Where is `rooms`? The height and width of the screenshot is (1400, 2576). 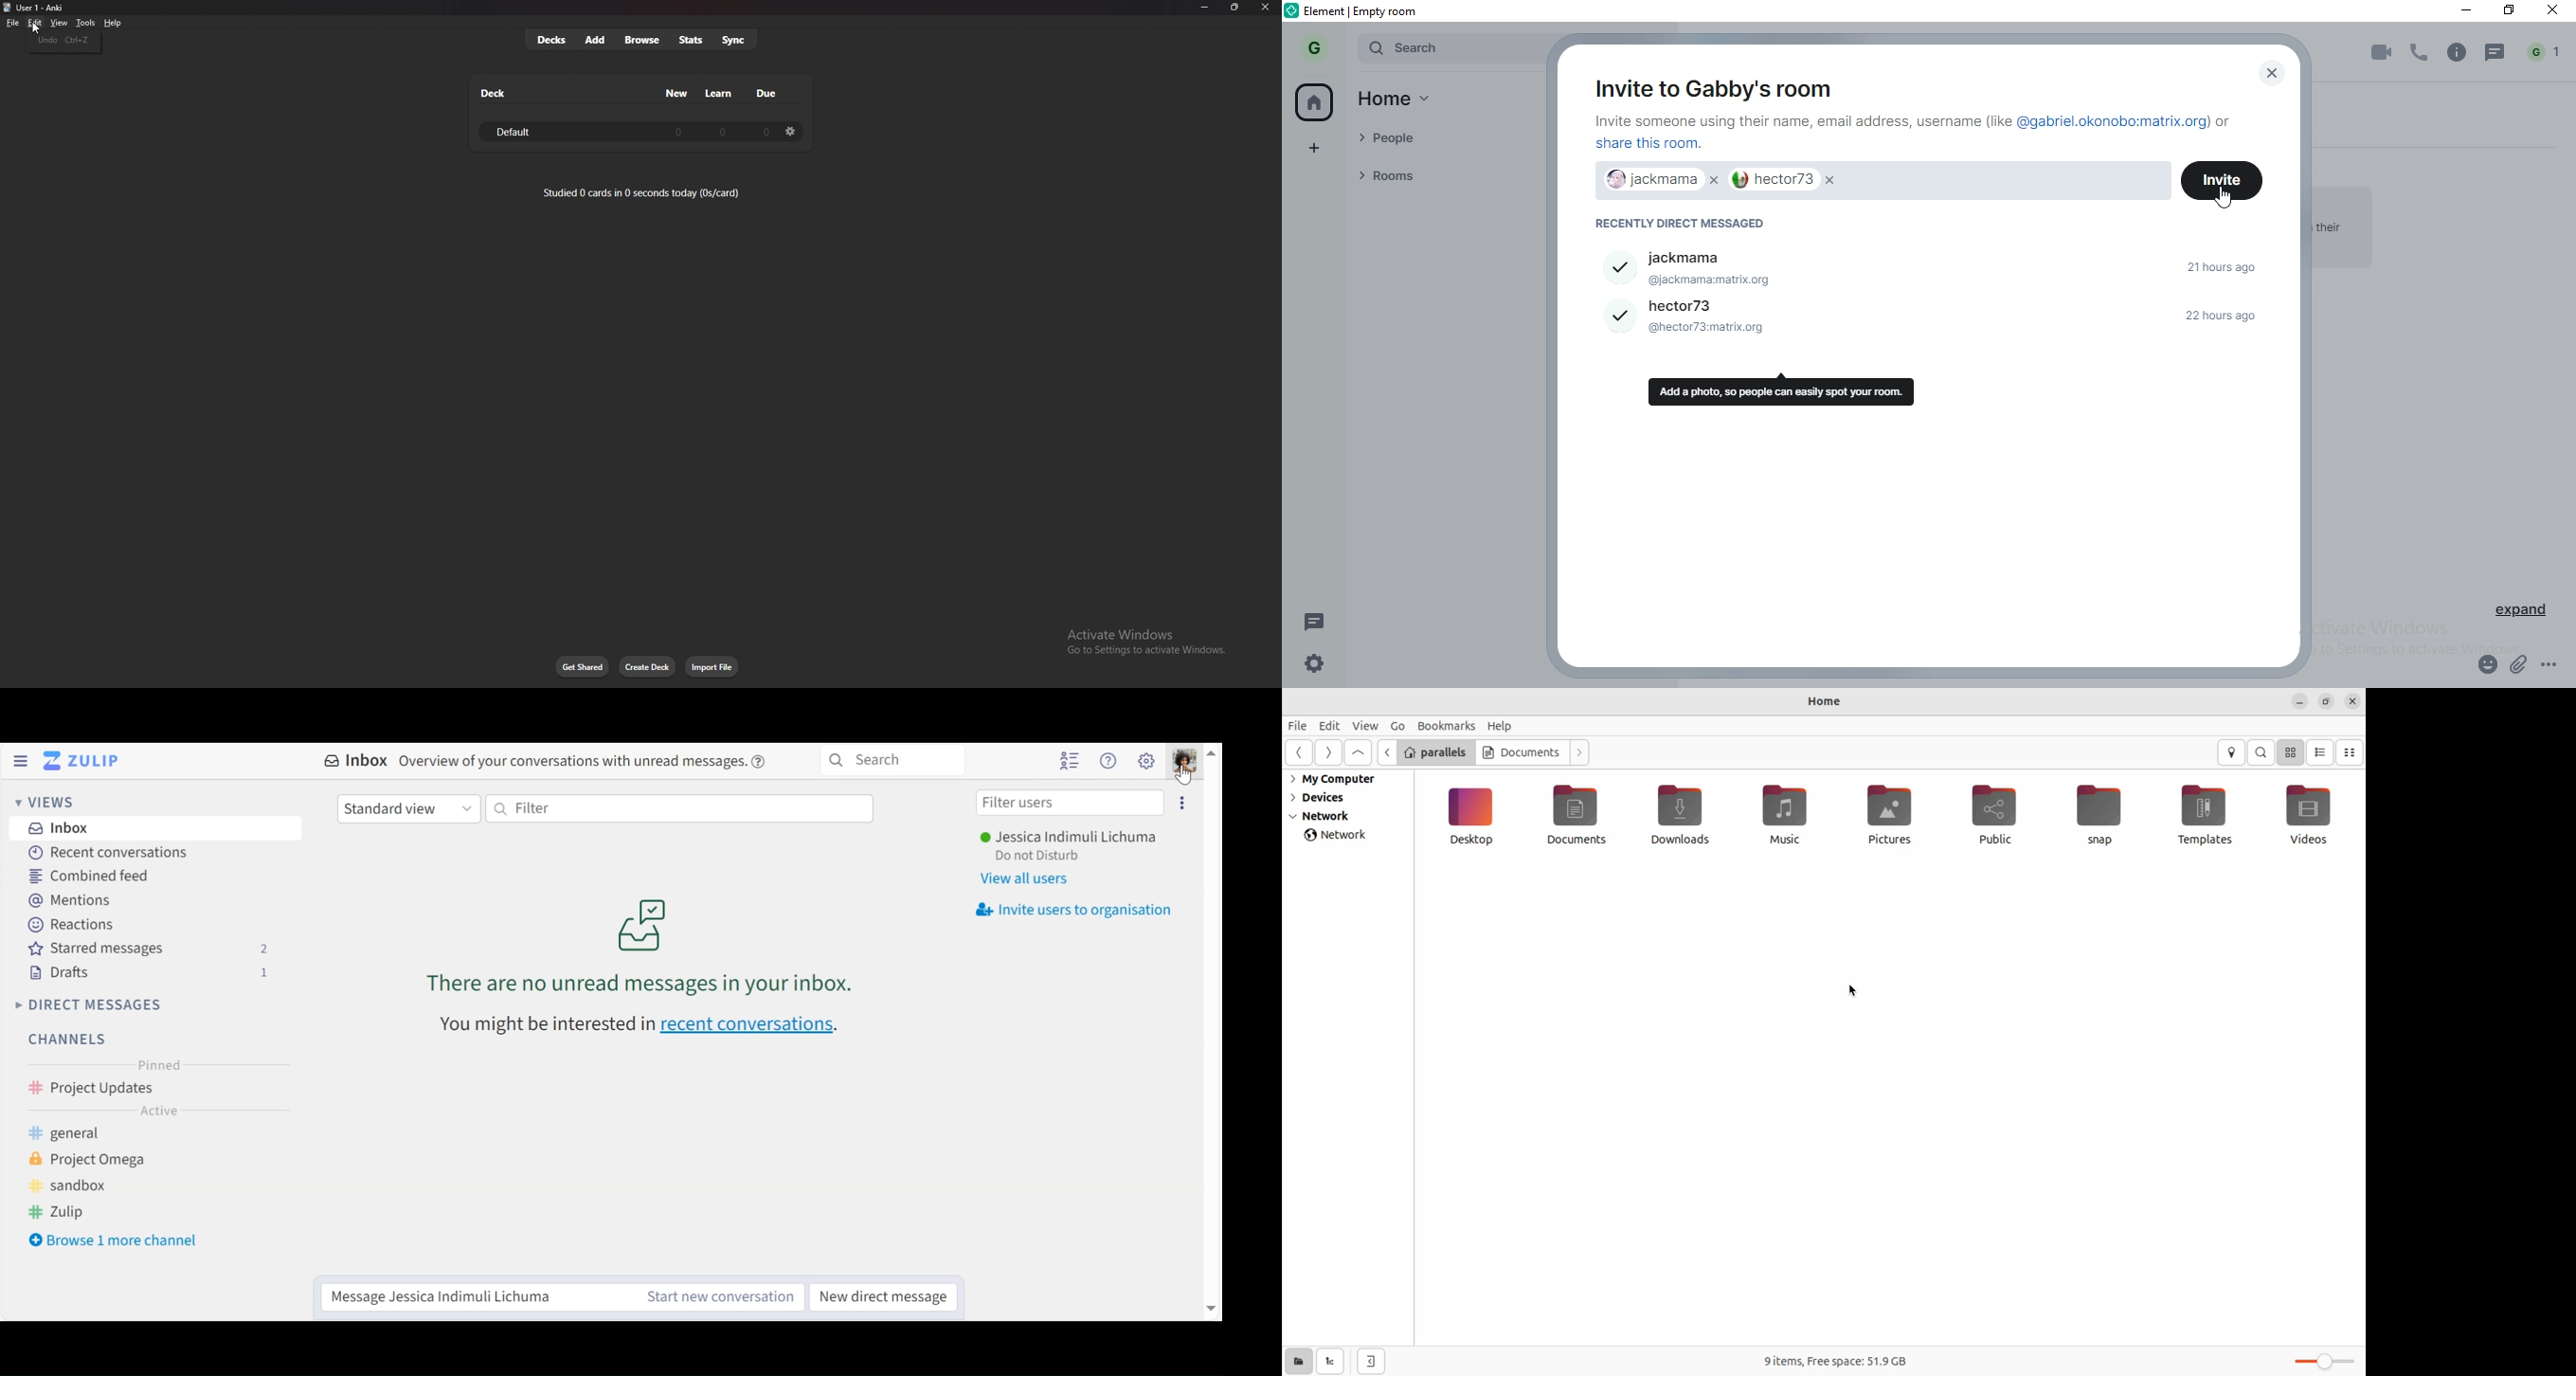 rooms is located at coordinates (1438, 175).